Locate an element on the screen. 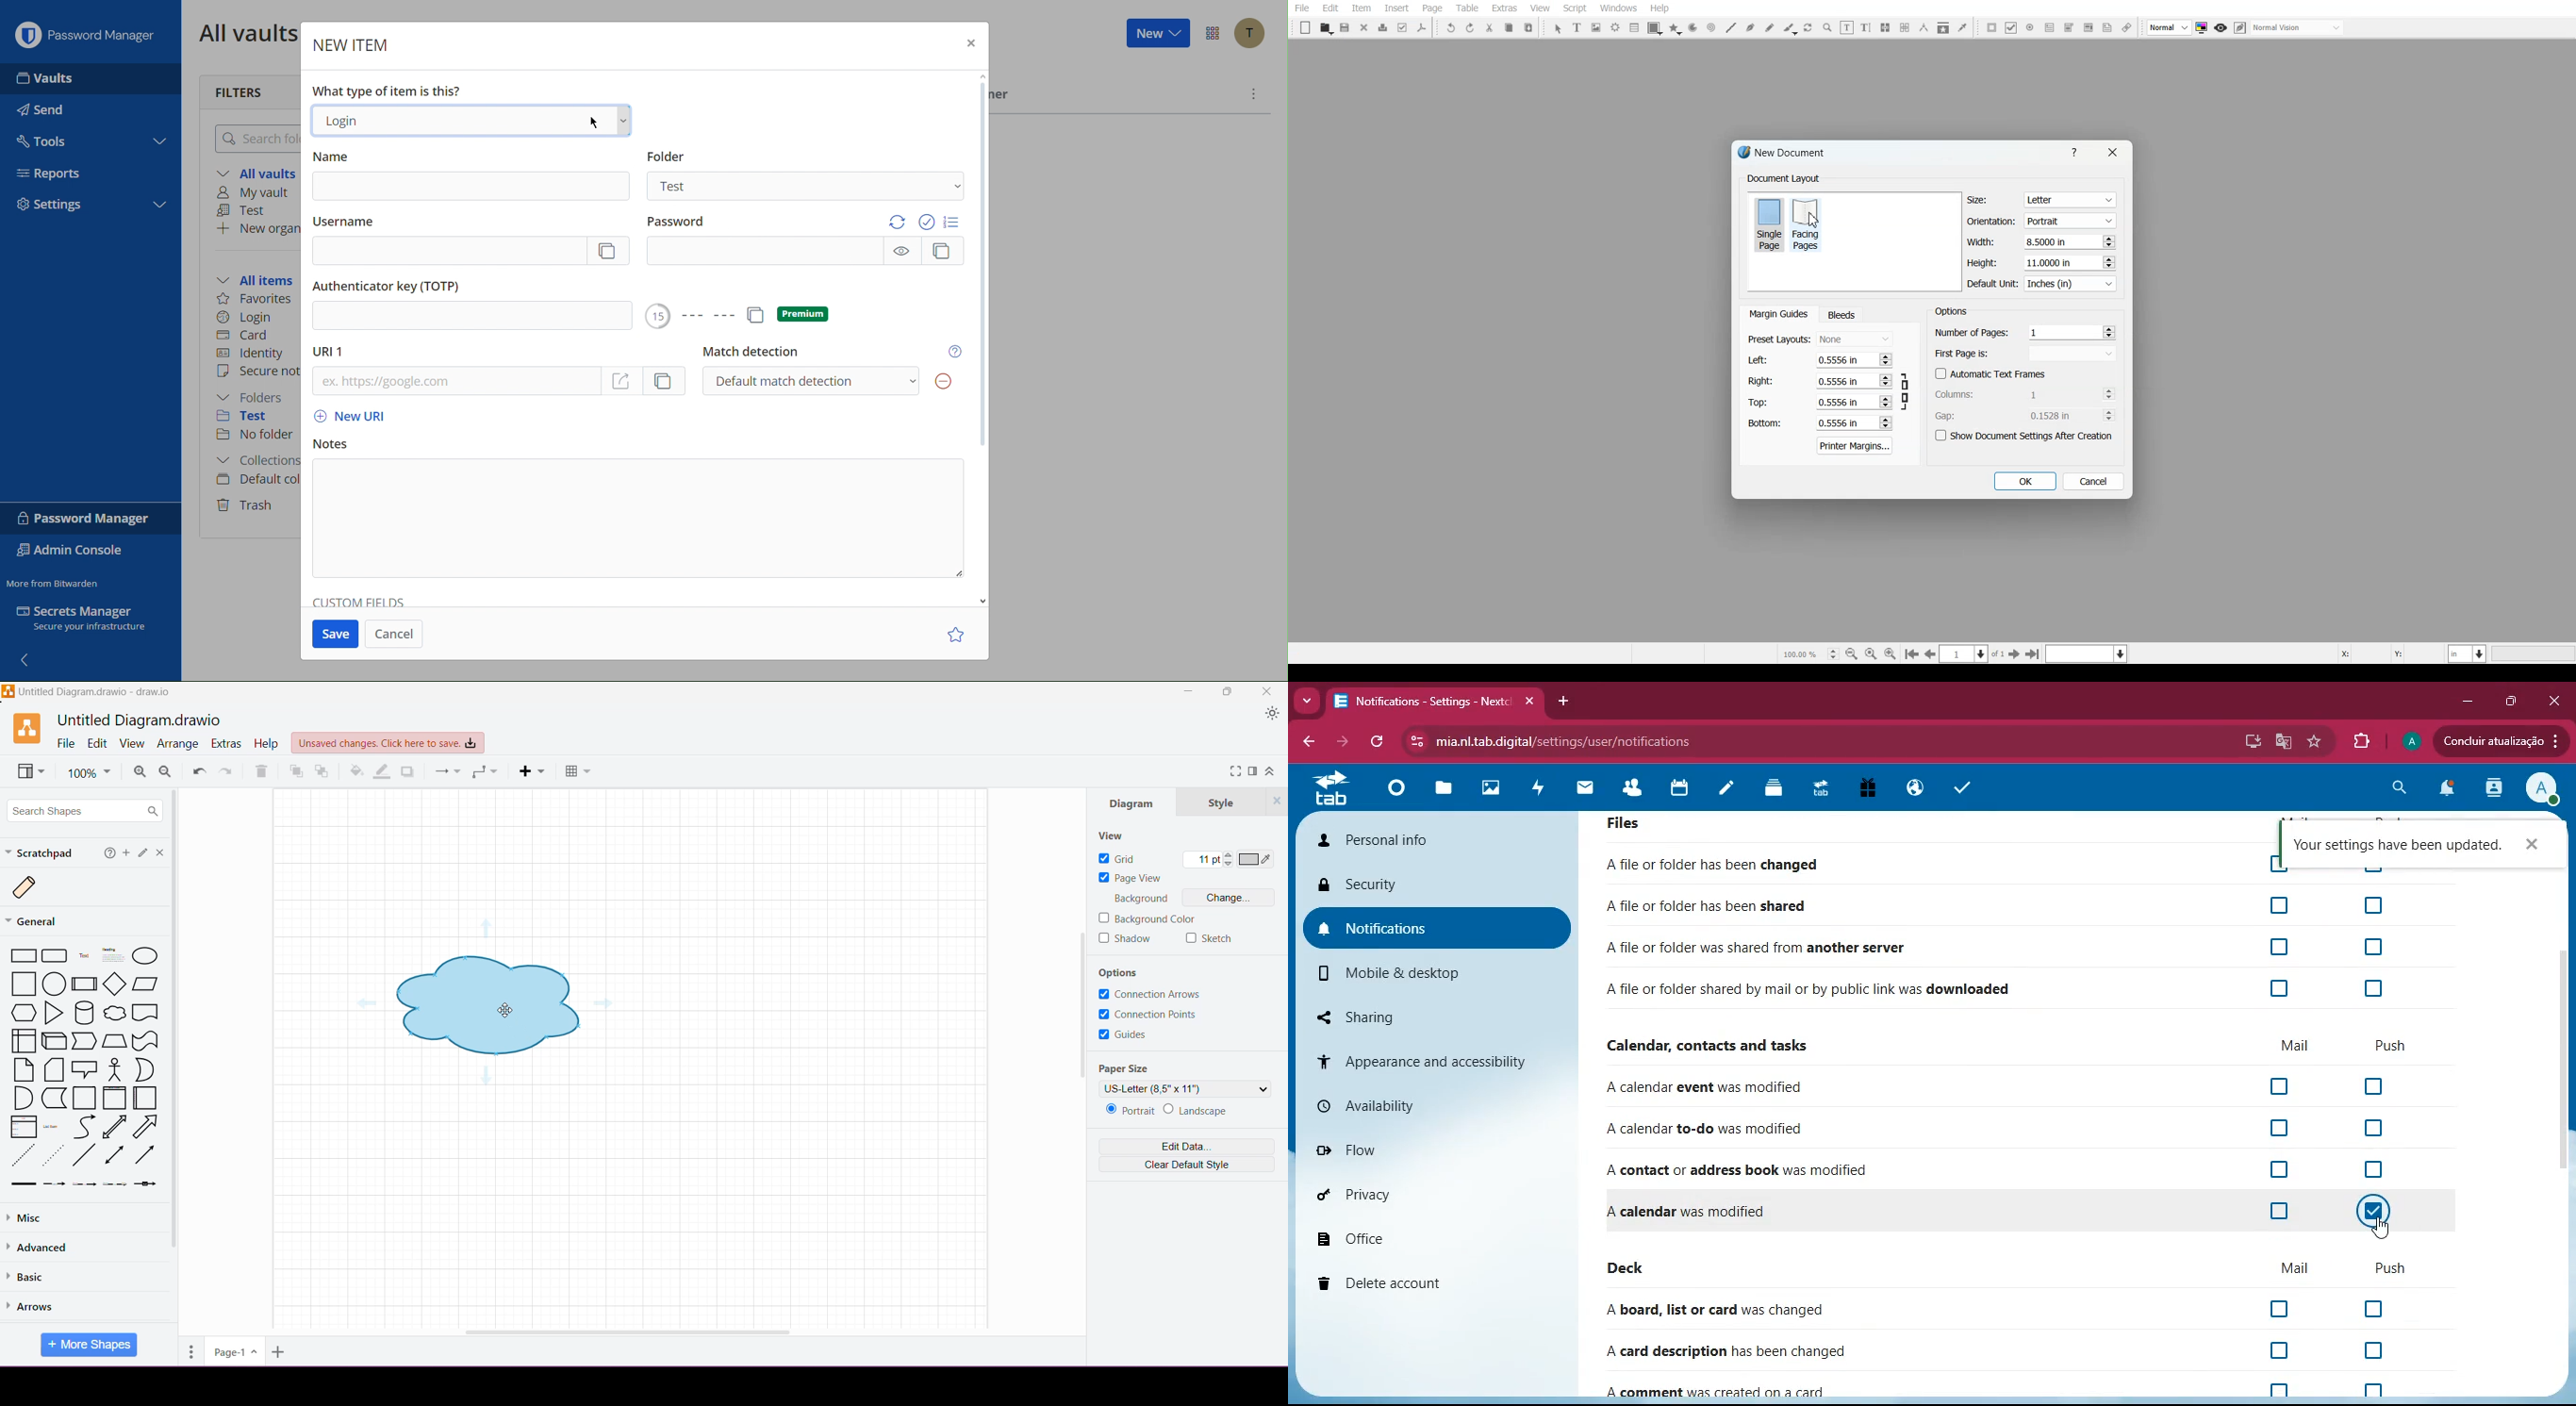 Image resolution: width=2576 pixels, height=1428 pixels. Bezier curve is located at coordinates (1750, 28).